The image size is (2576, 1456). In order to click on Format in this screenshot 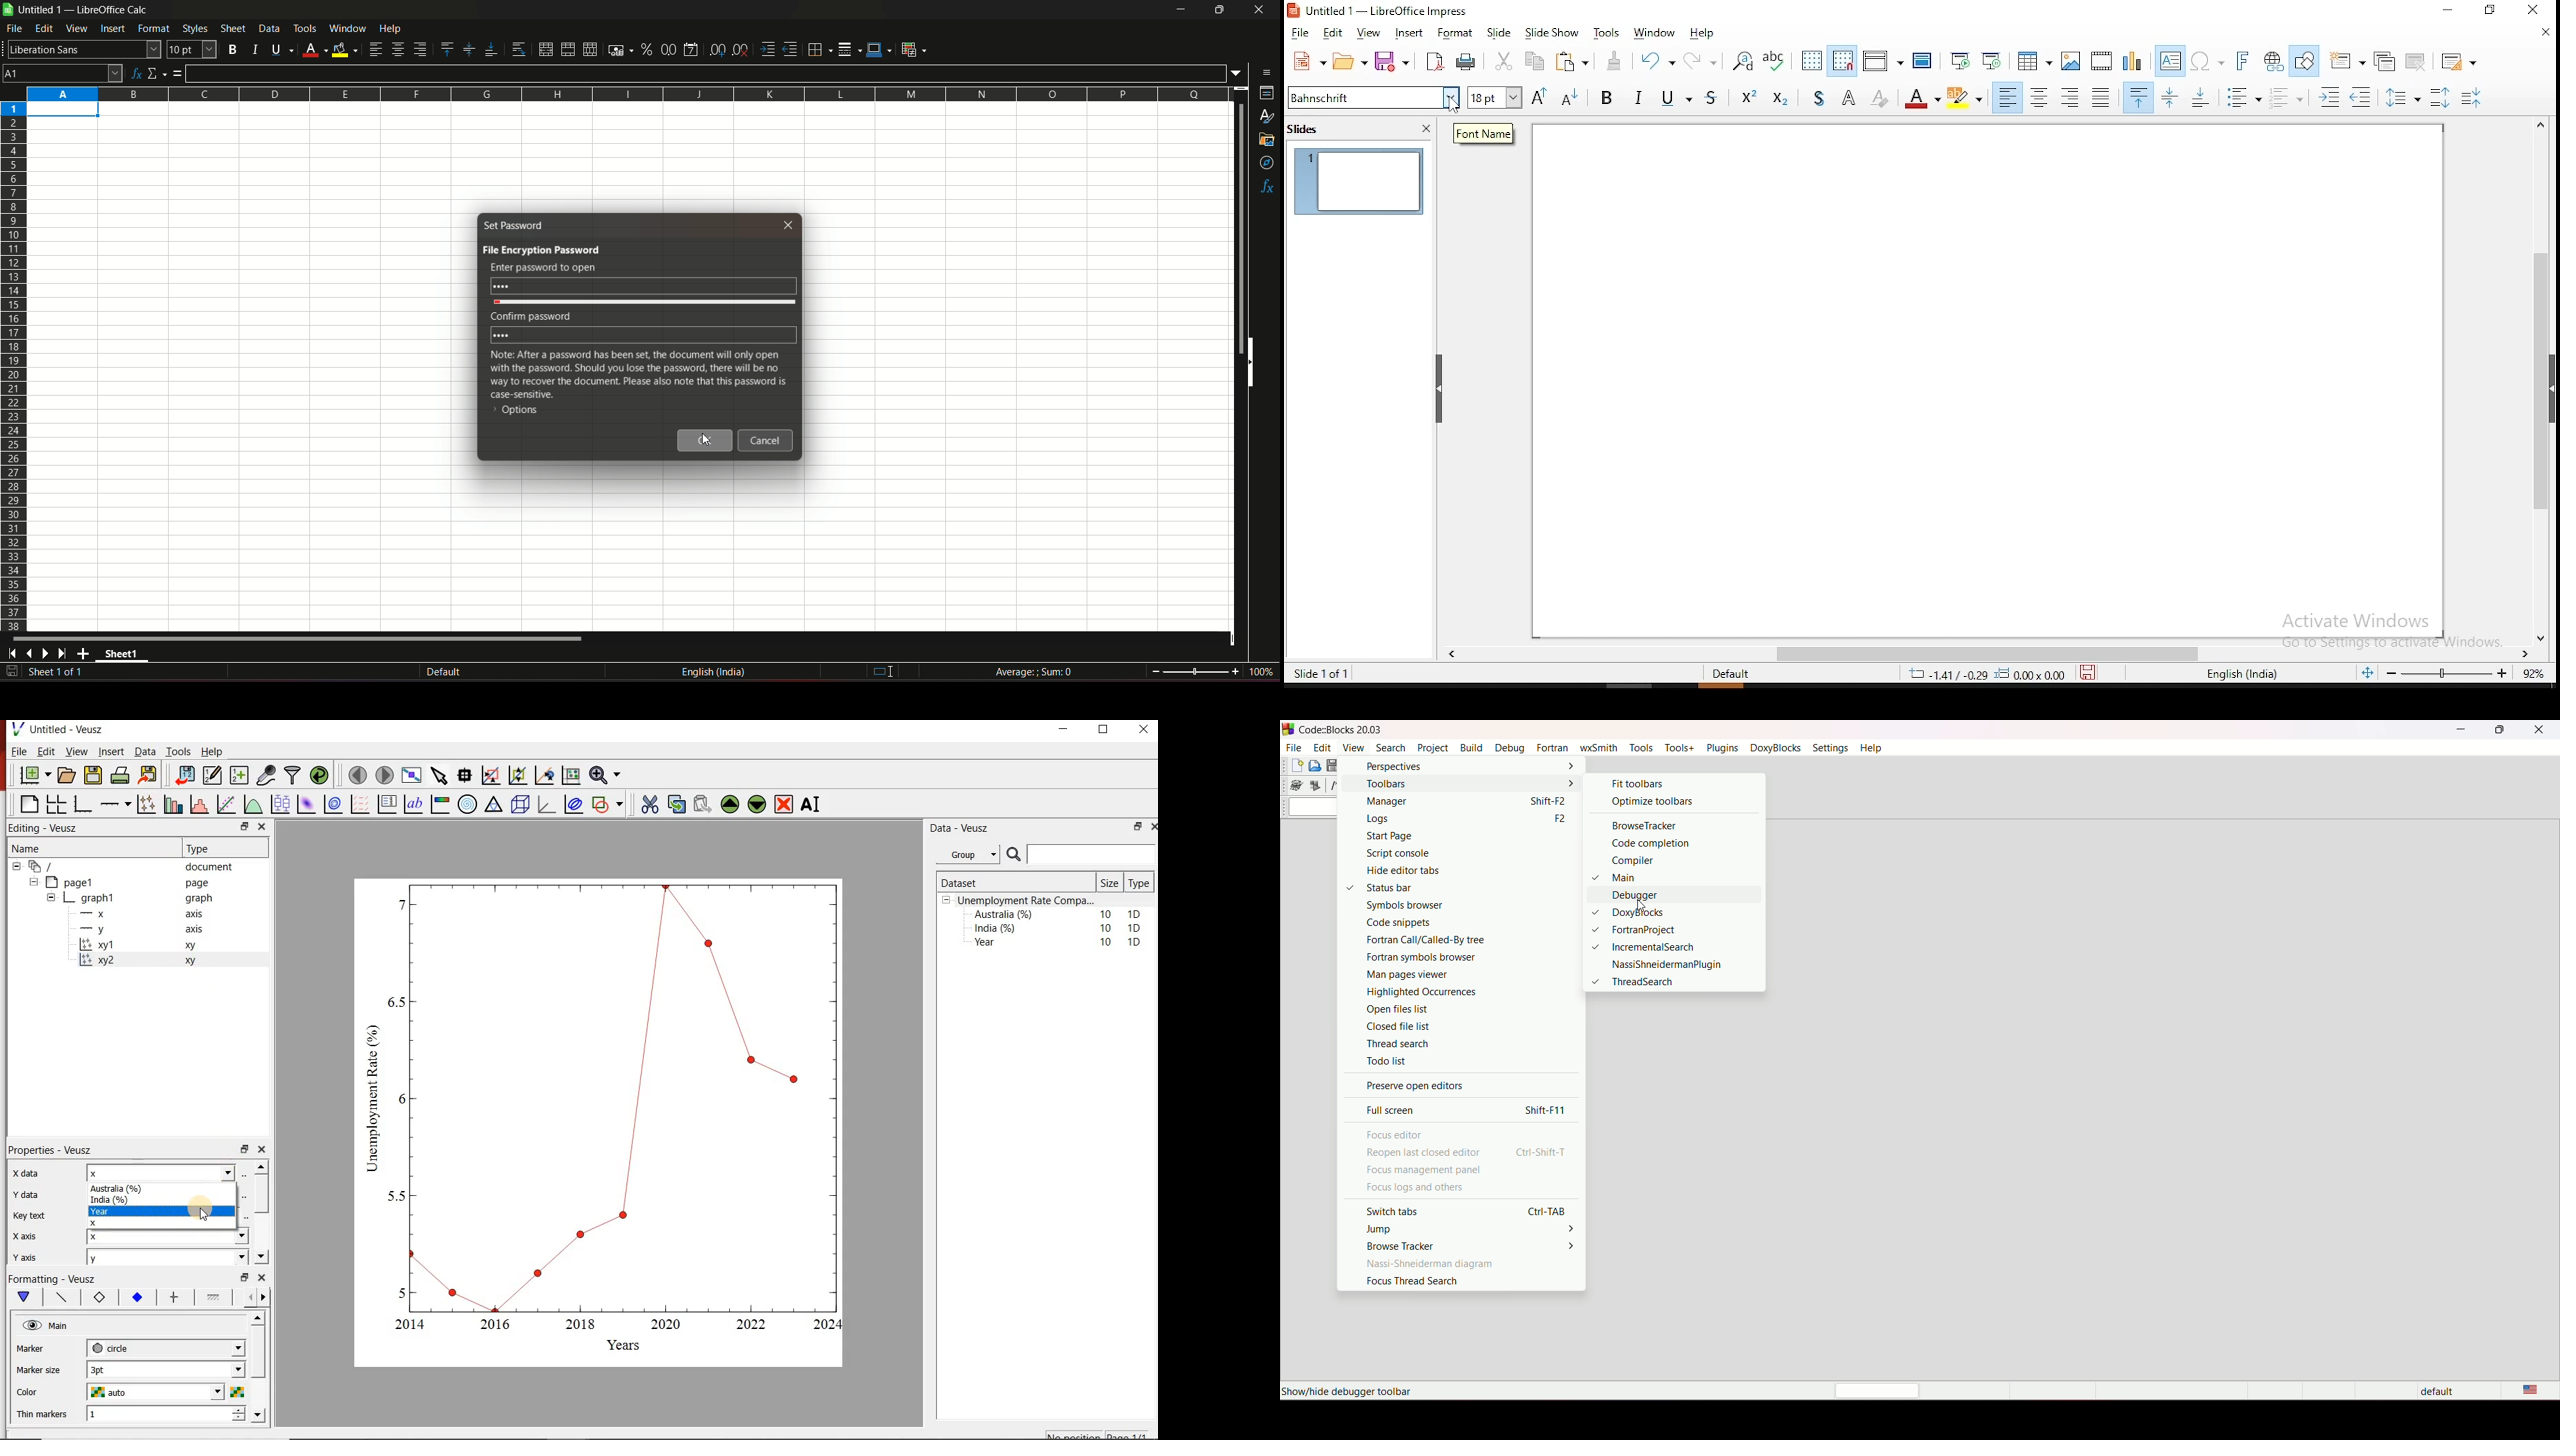, I will do `click(153, 30)`.